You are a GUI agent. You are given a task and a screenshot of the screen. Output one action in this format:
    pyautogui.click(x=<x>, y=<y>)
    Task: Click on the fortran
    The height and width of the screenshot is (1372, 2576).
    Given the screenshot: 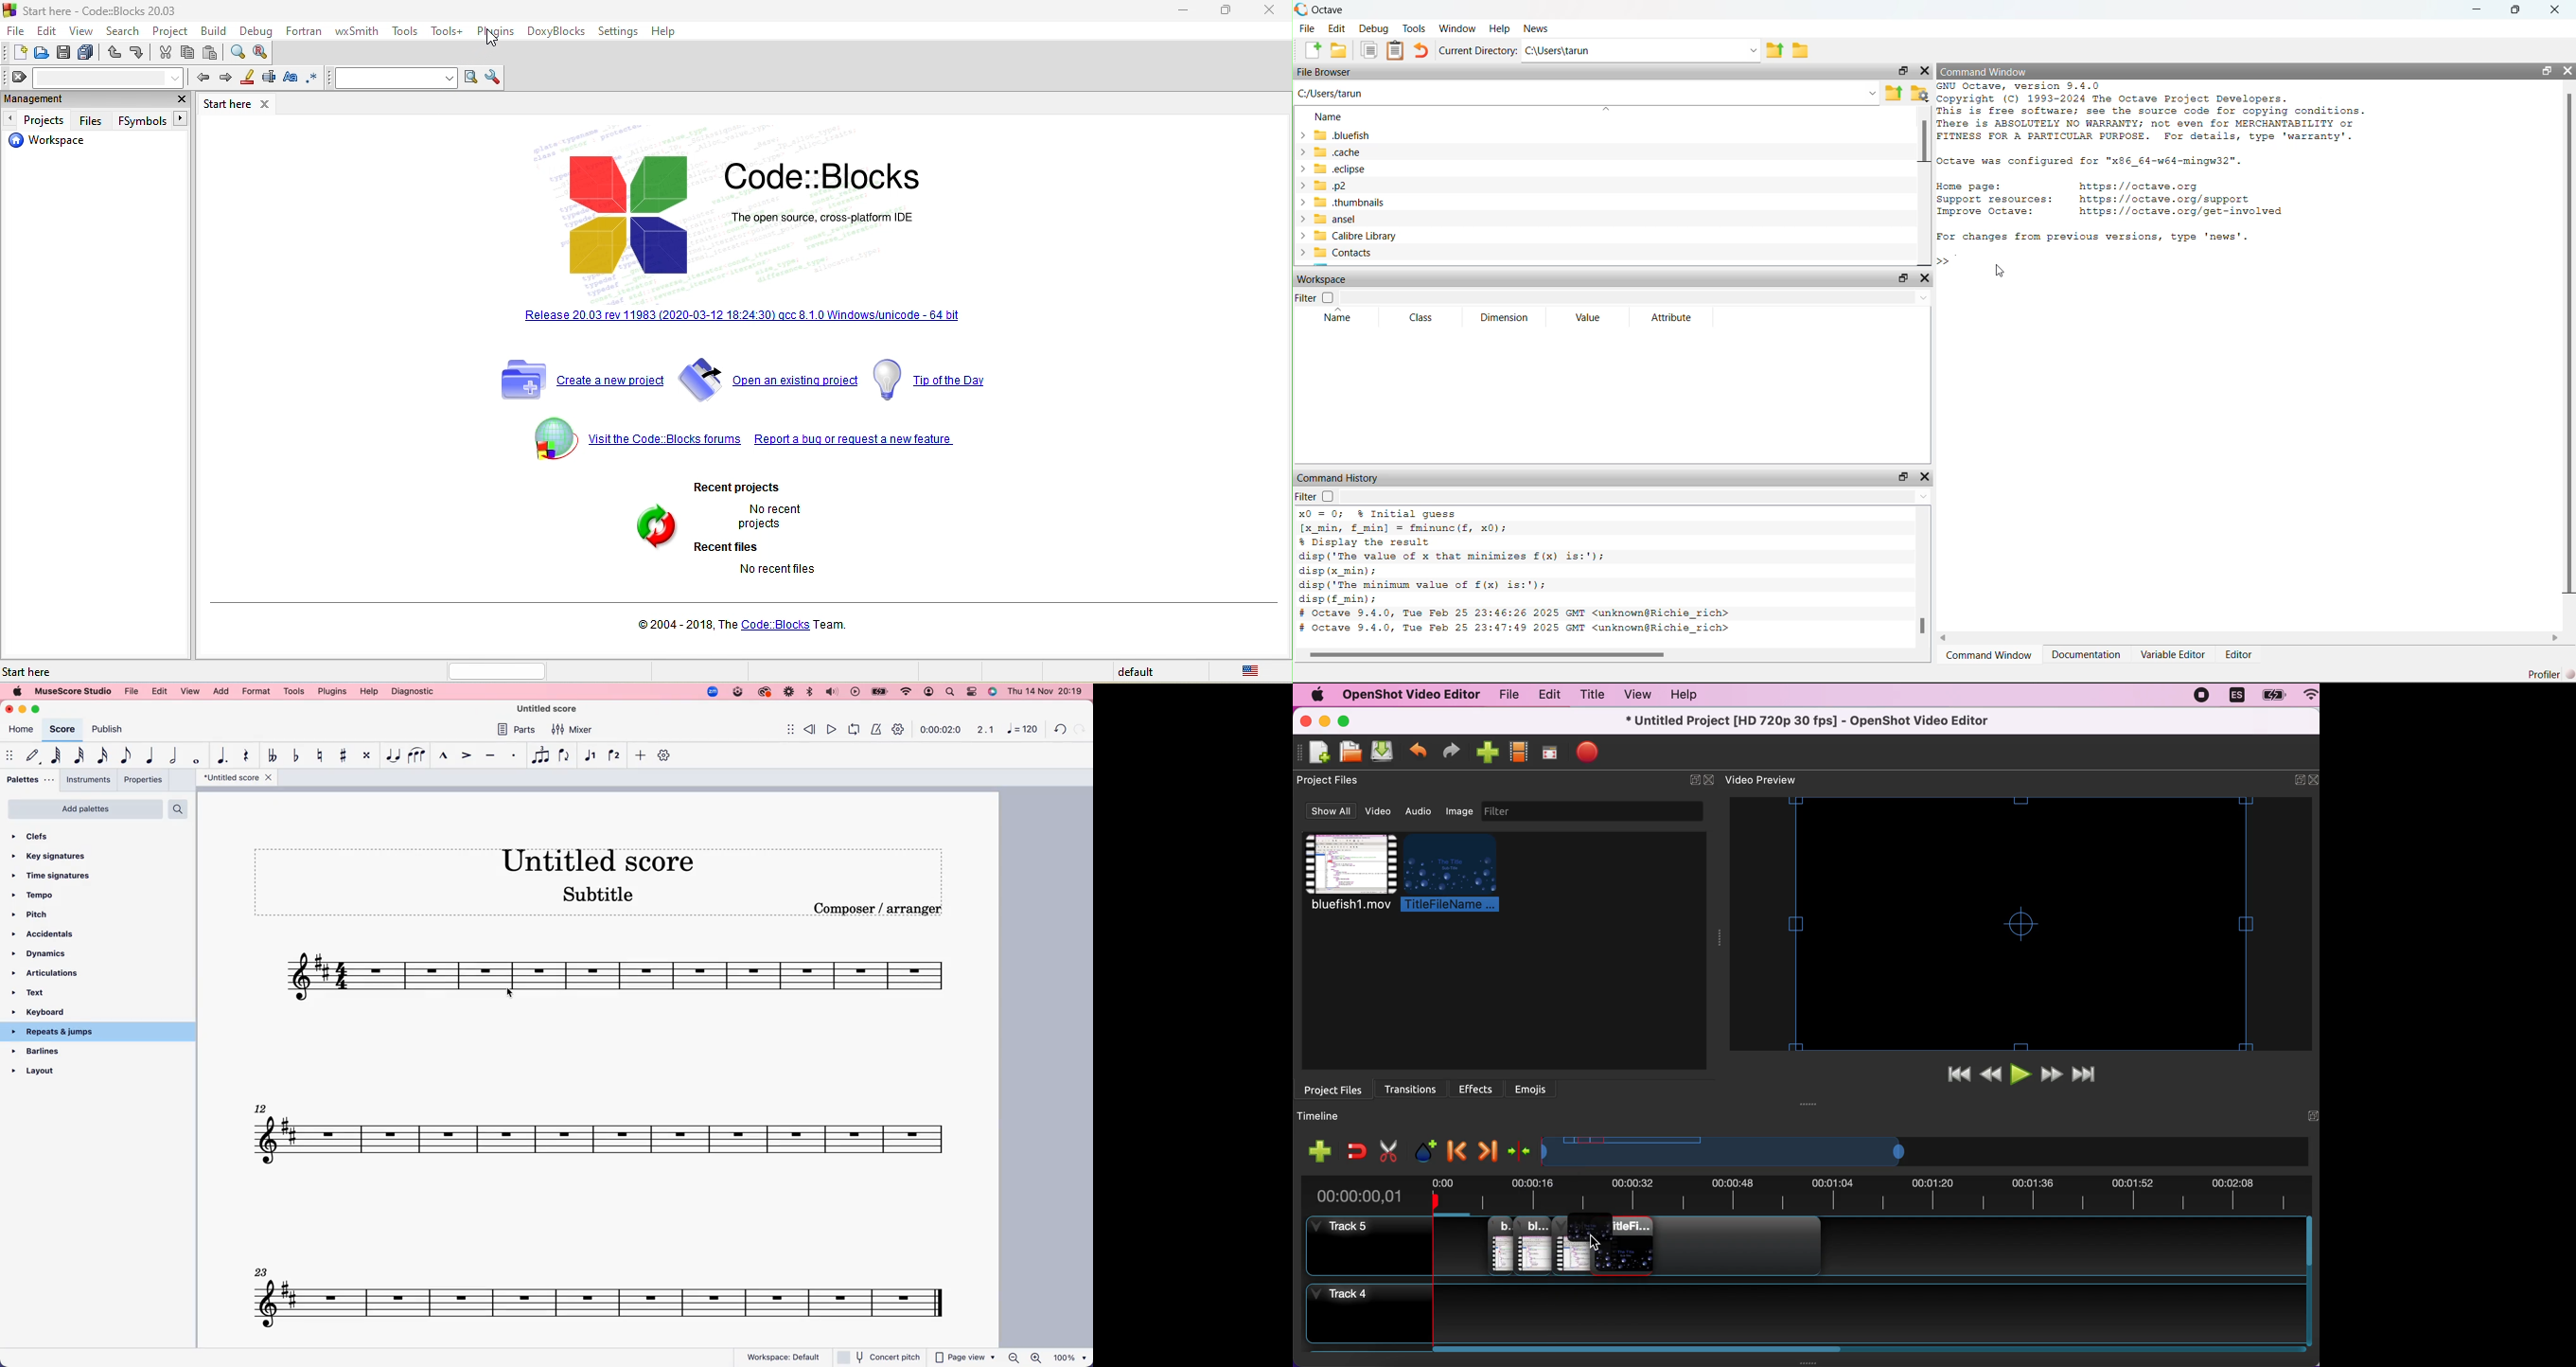 What is the action you would take?
    pyautogui.click(x=303, y=28)
    